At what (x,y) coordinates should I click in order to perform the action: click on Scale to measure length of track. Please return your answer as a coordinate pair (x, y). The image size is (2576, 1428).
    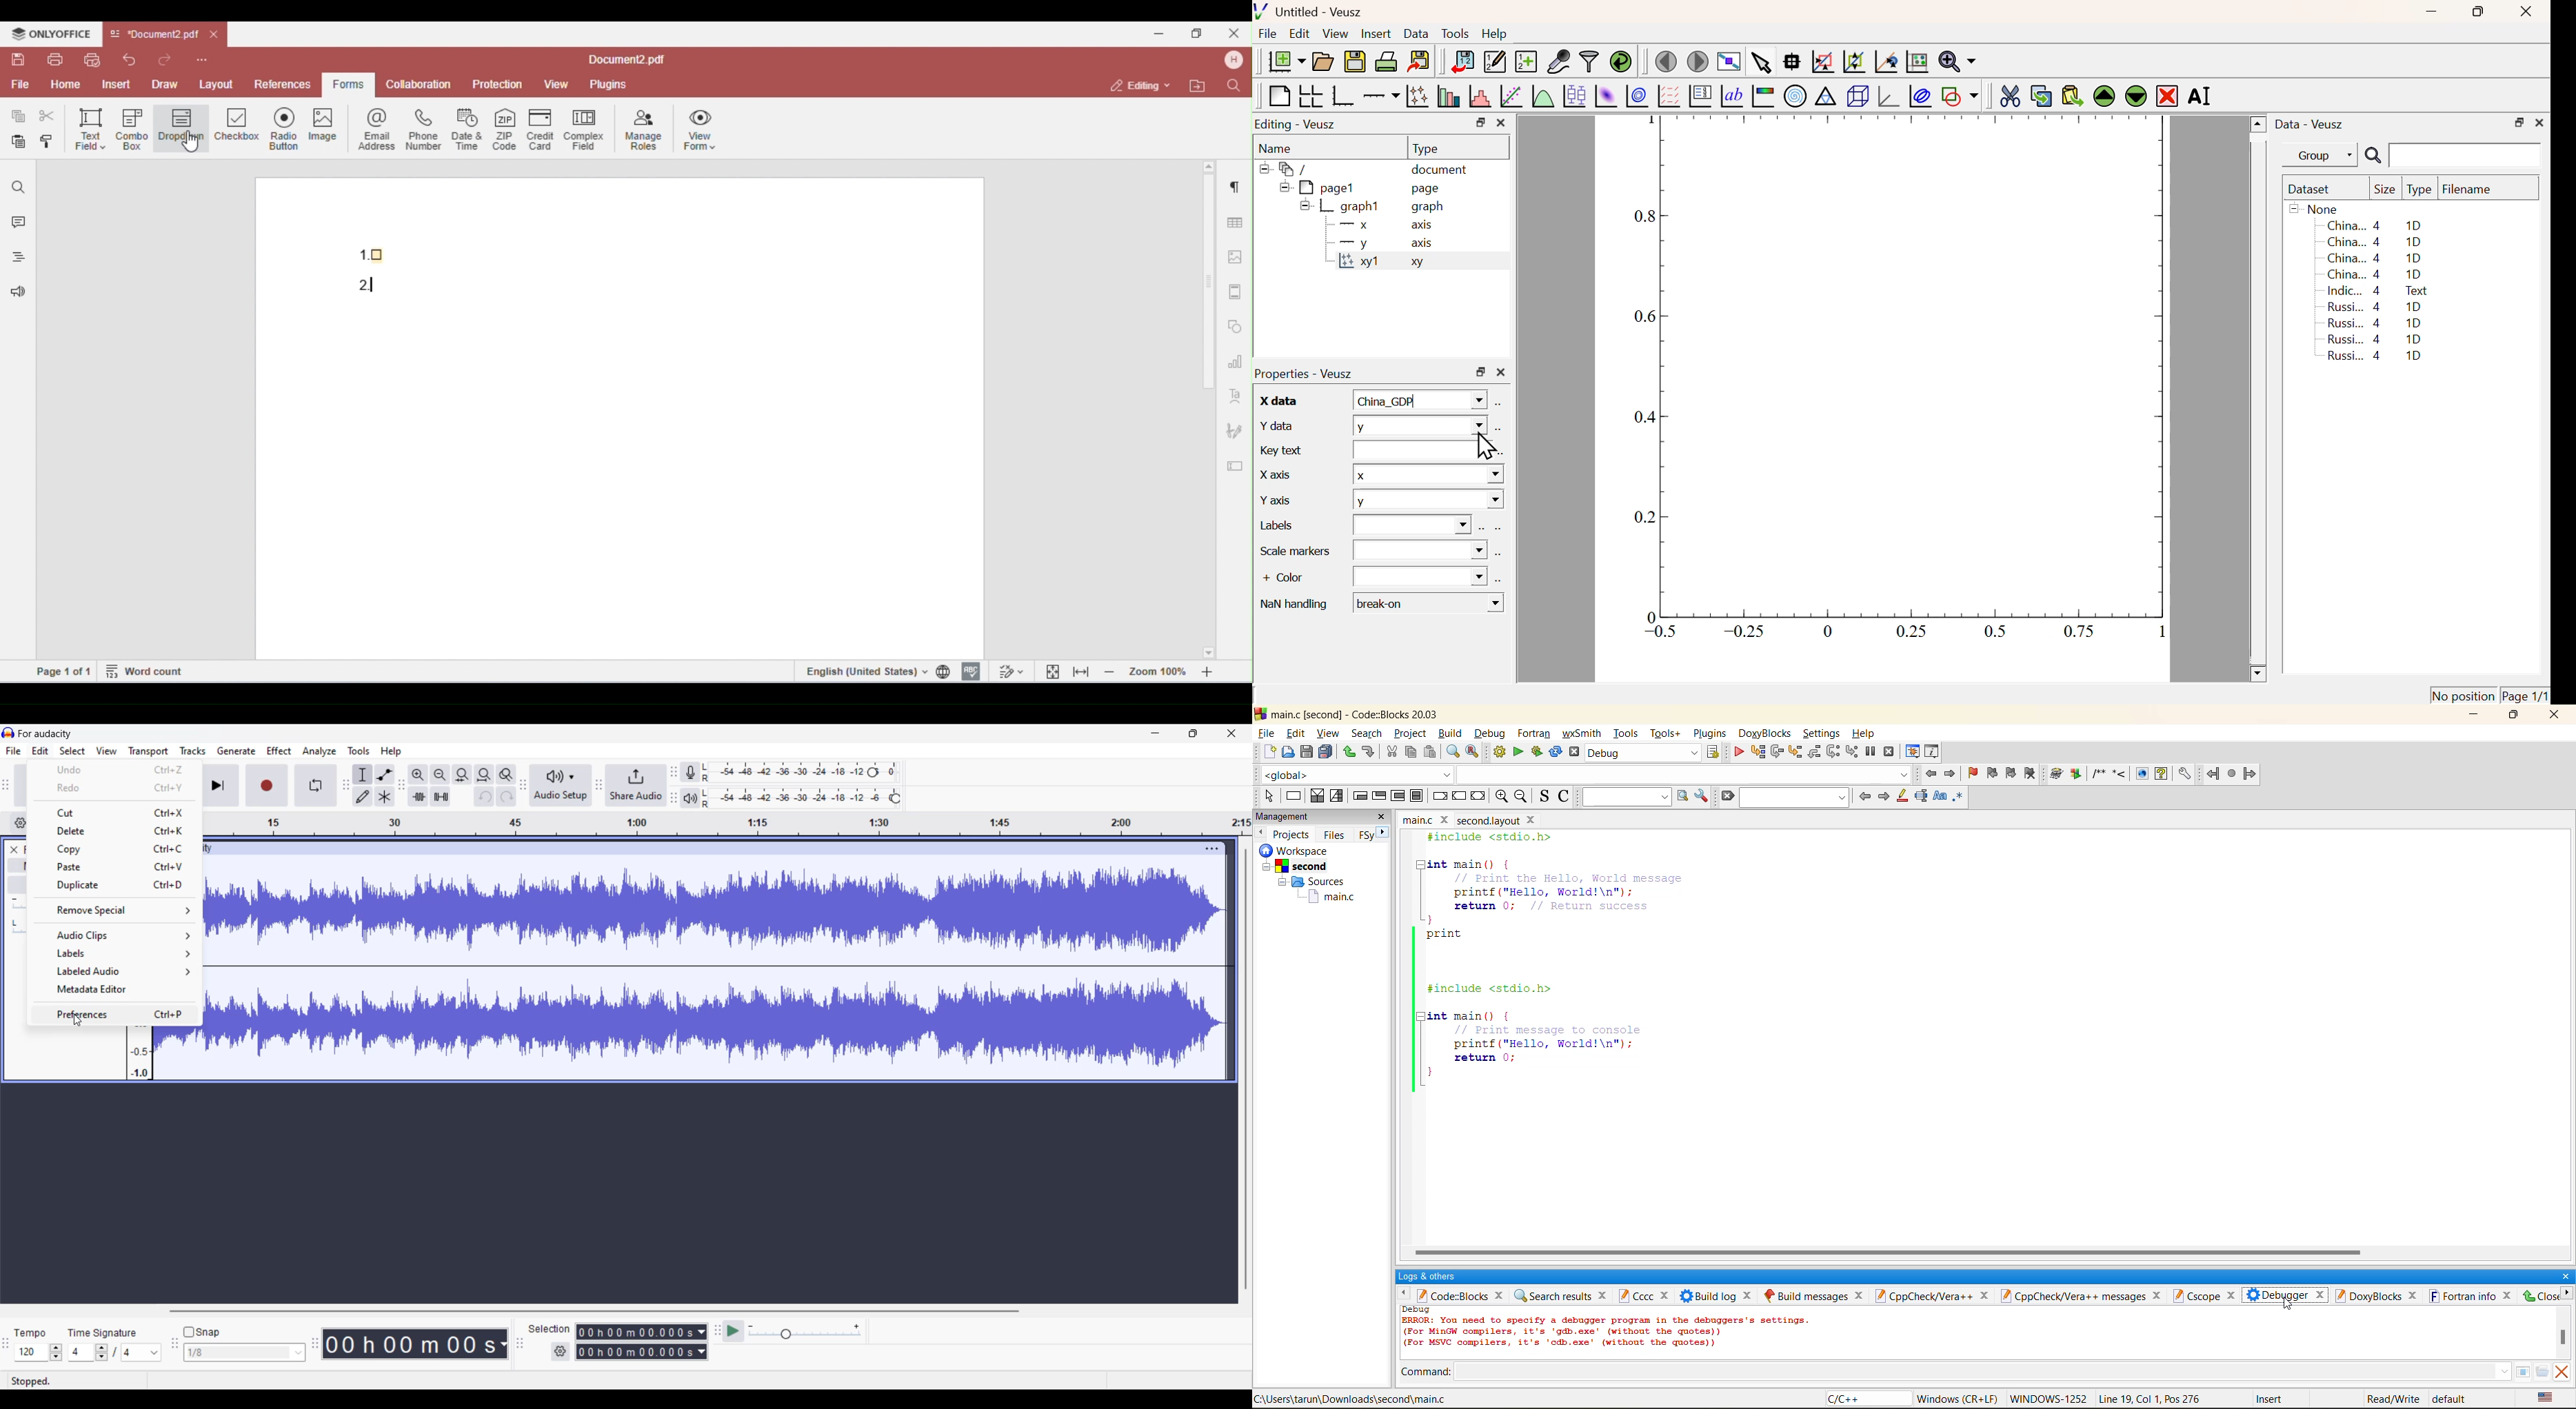
    Looking at the image, I should click on (729, 825).